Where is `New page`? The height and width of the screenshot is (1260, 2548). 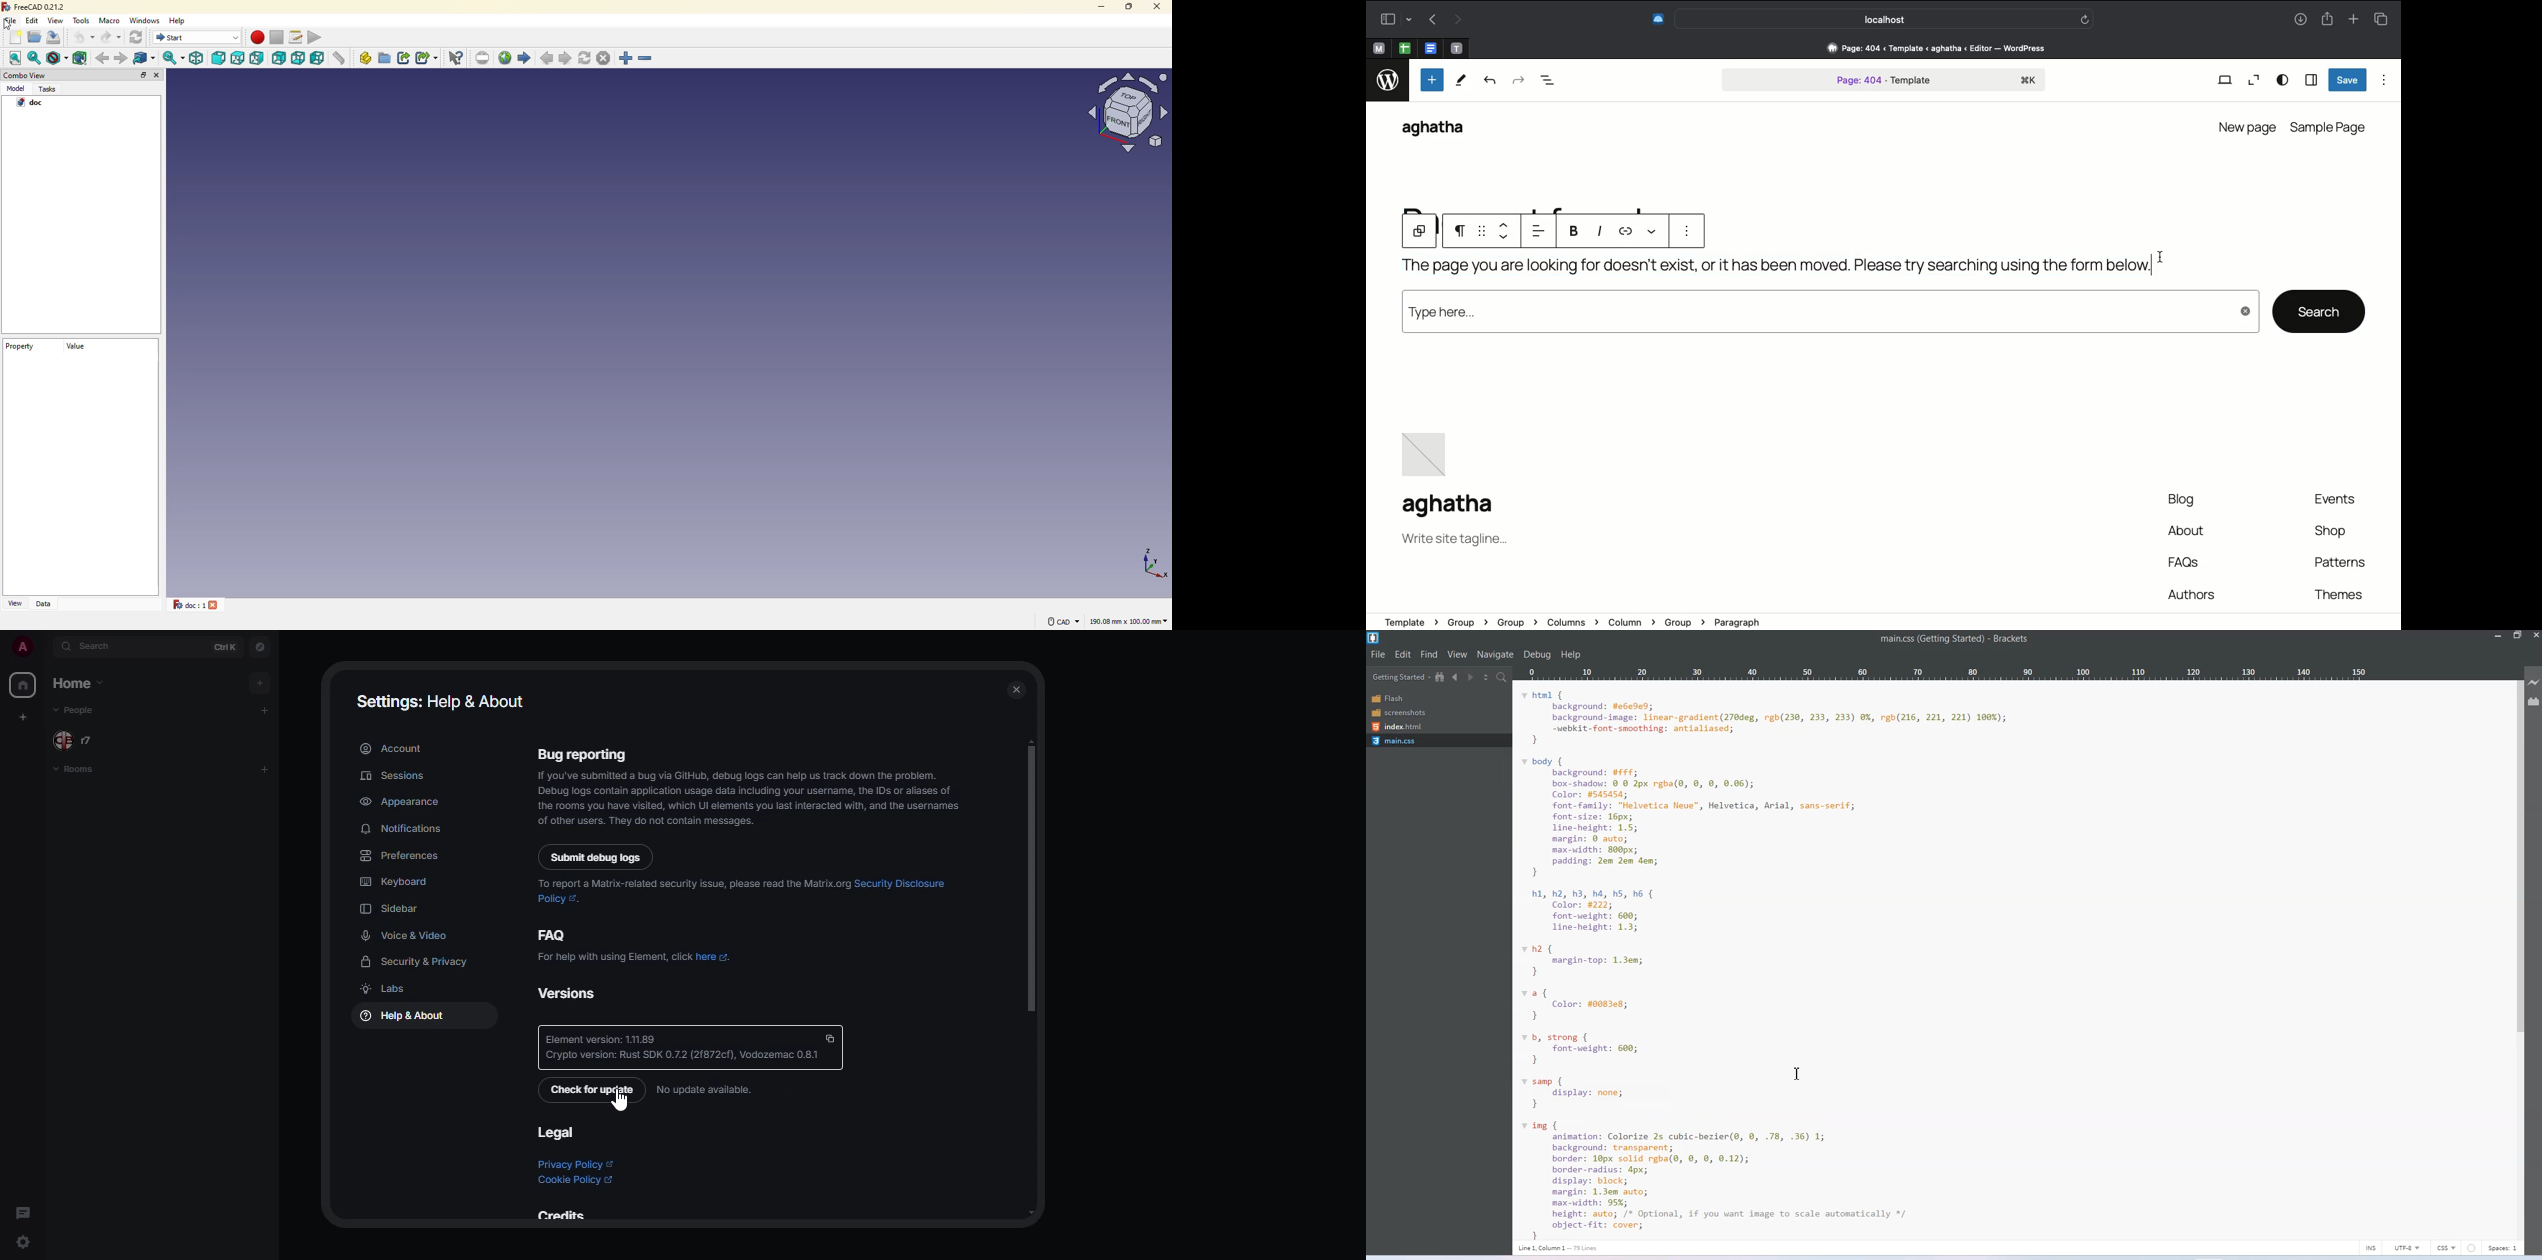 New page is located at coordinates (2246, 125).